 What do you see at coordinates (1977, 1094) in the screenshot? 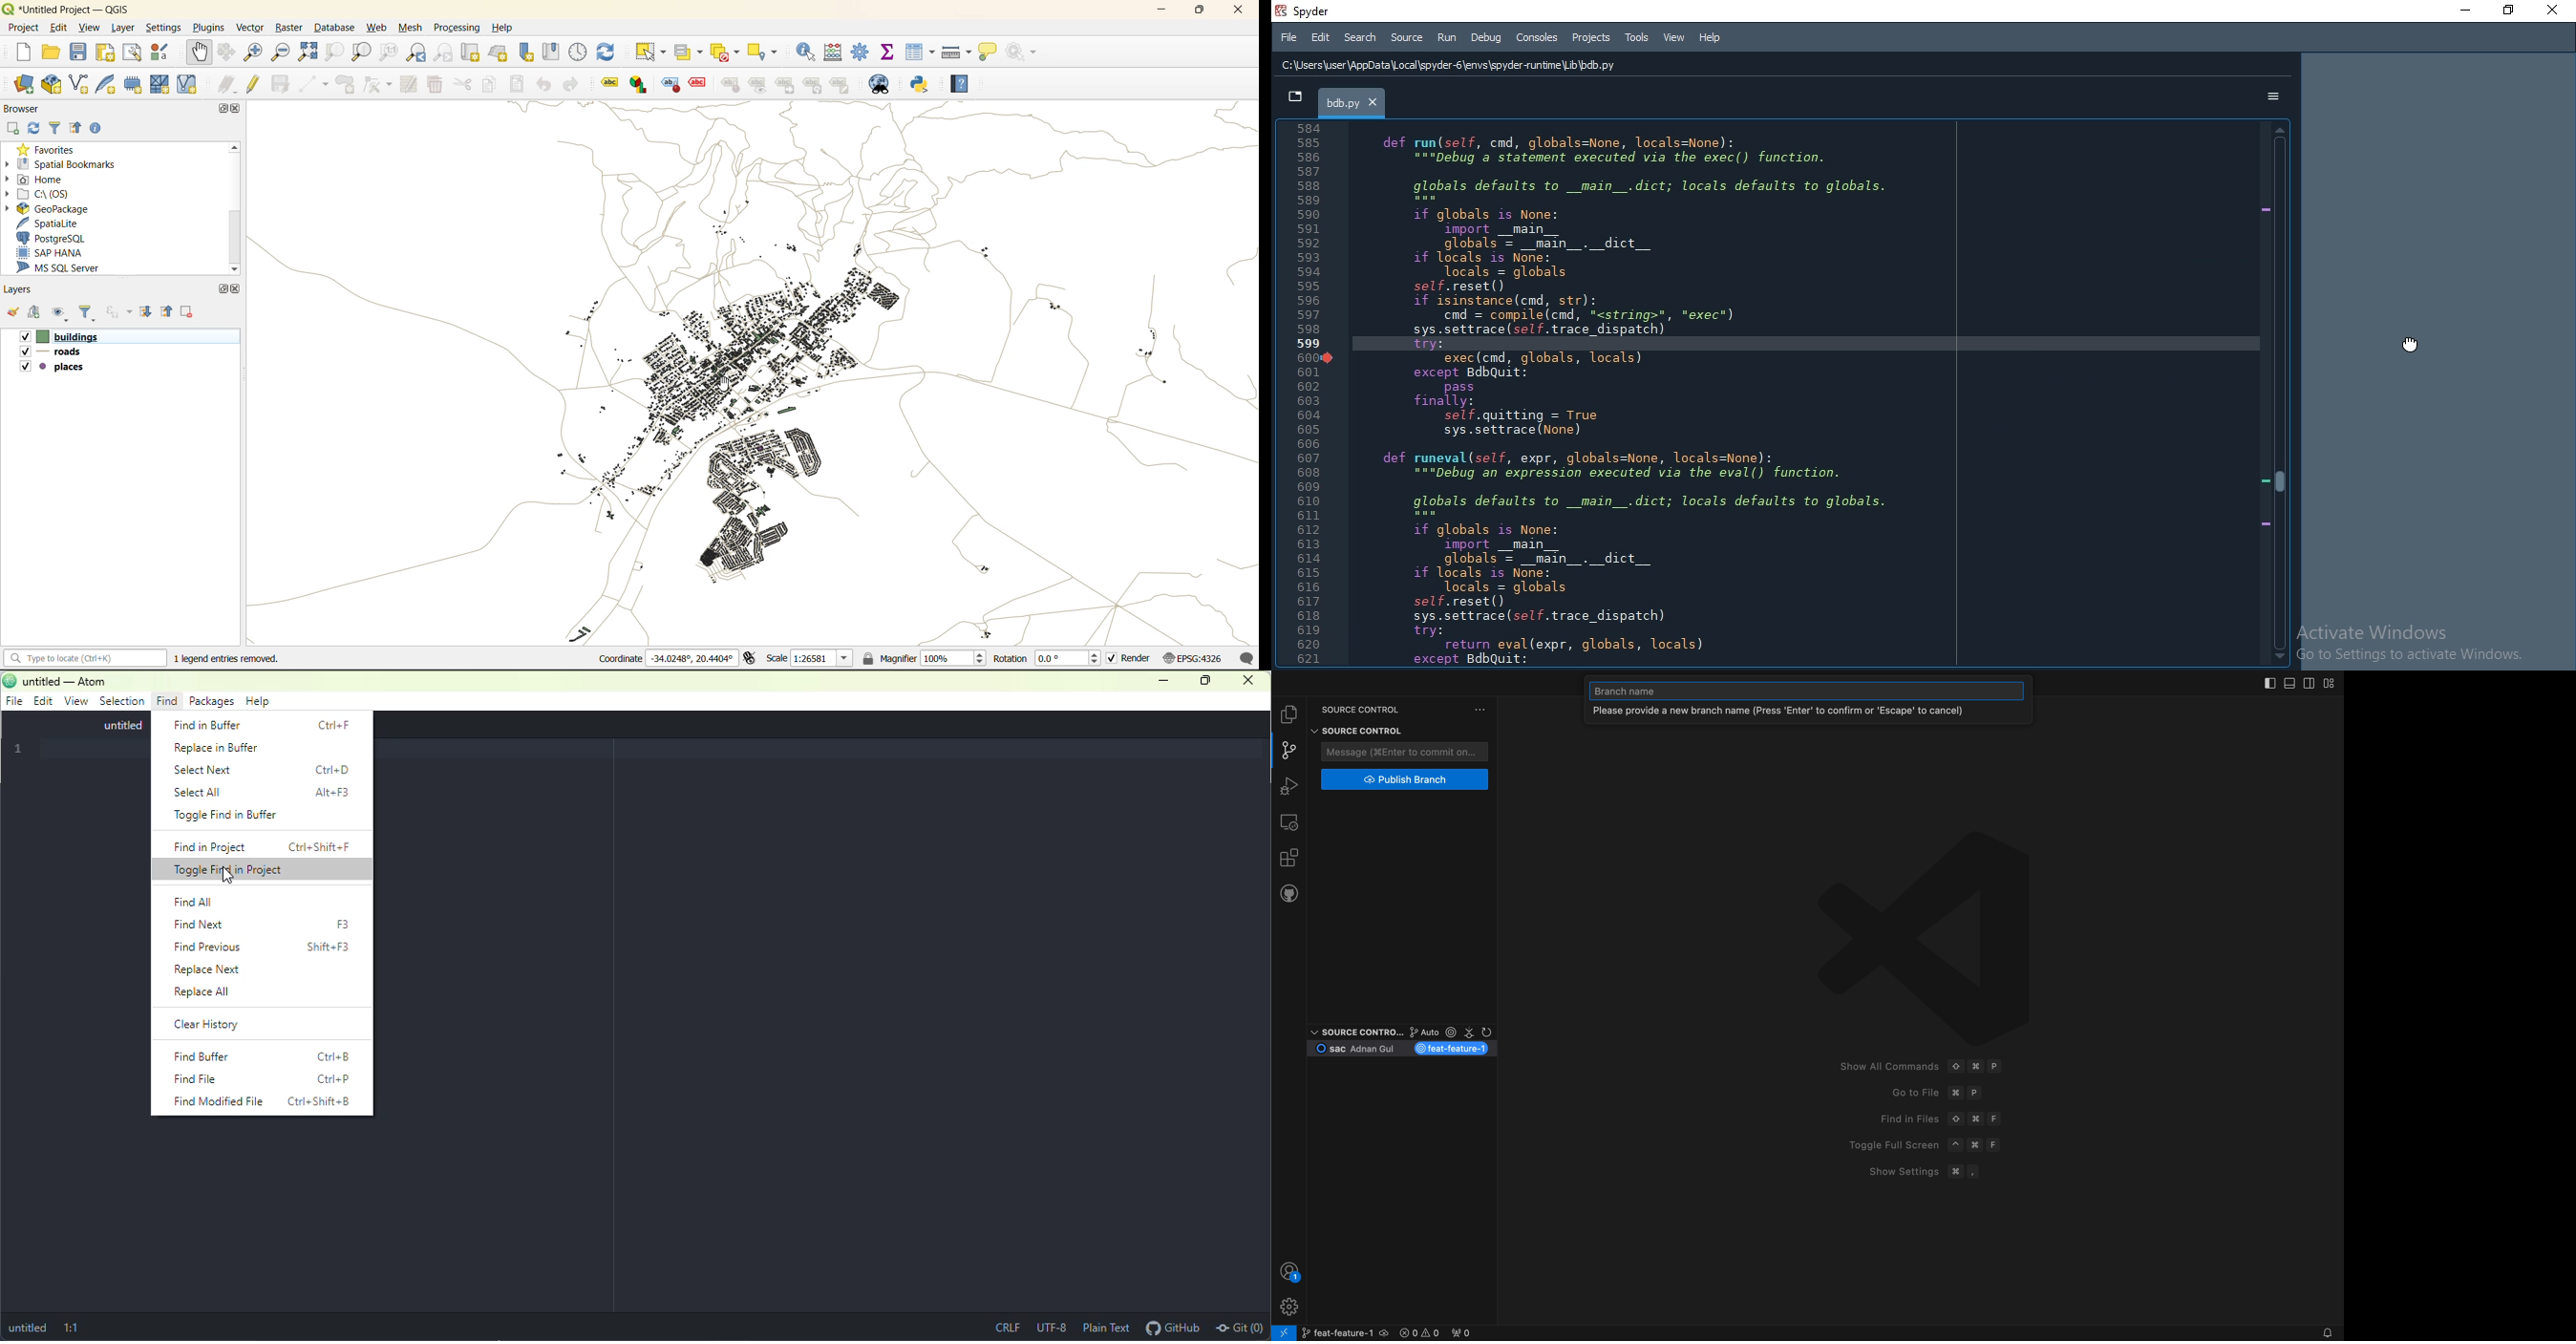
I see `P` at bounding box center [1977, 1094].